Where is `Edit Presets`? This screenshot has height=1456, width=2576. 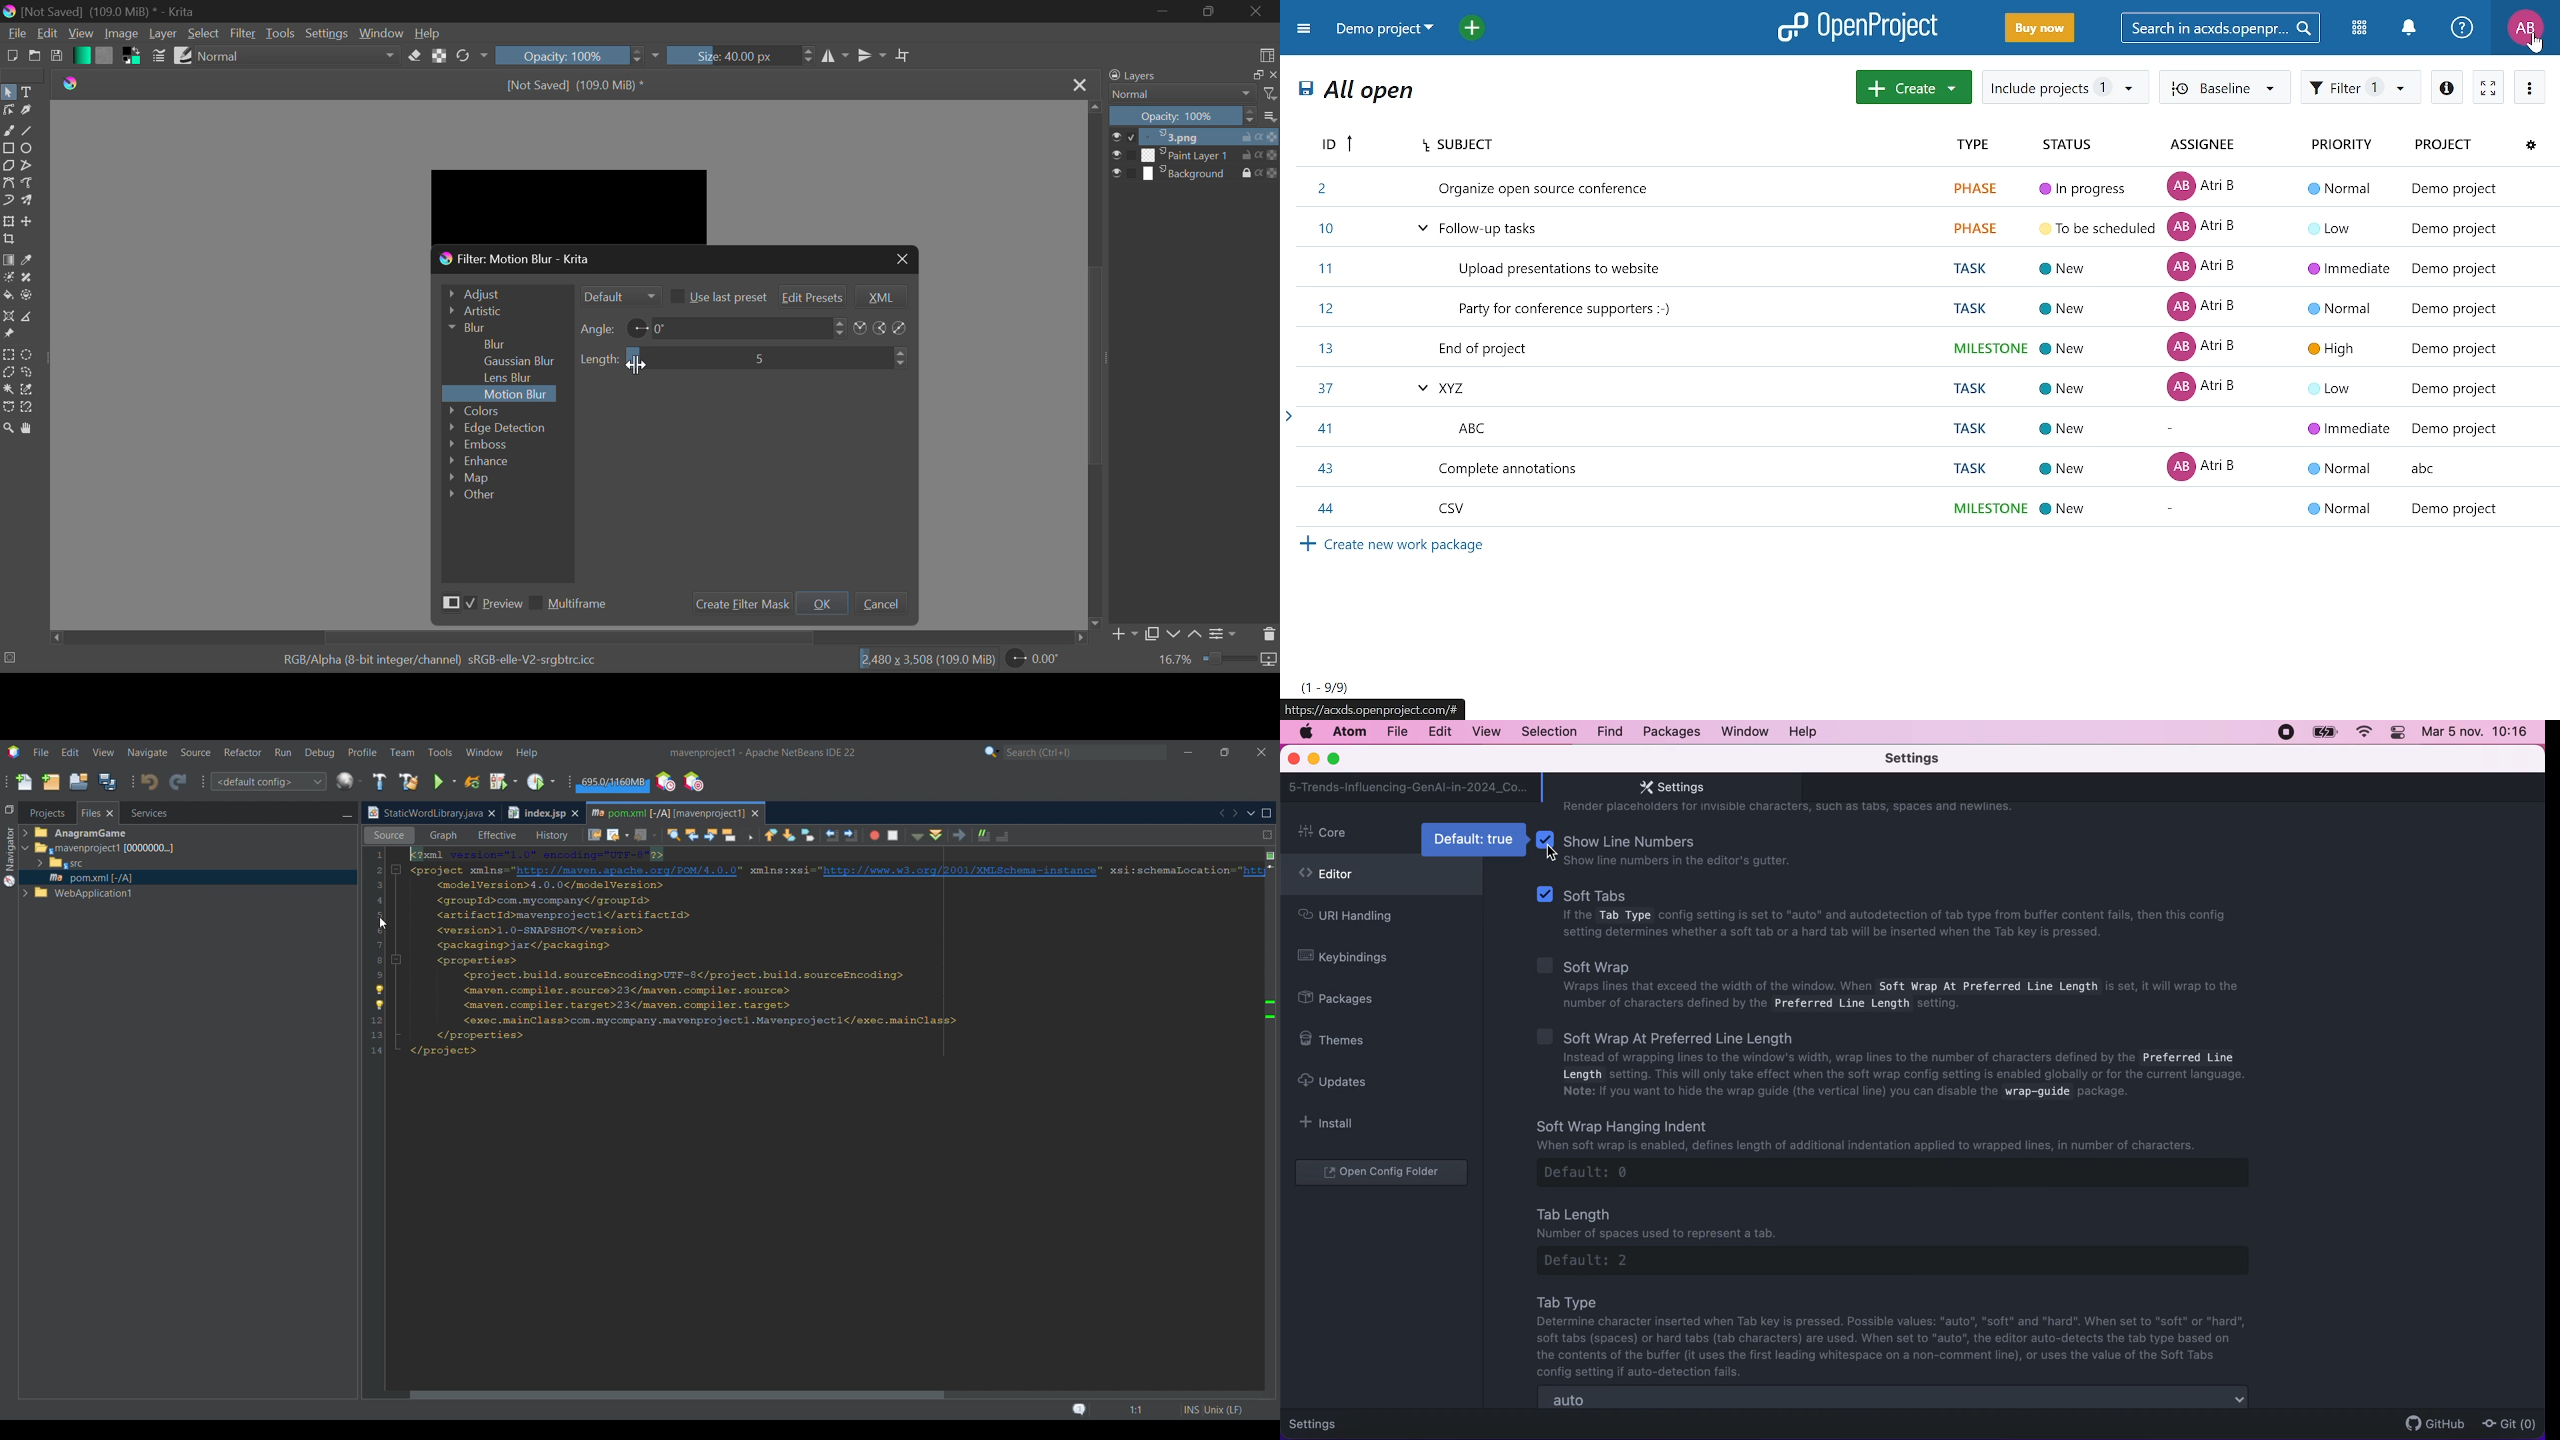 Edit Presets is located at coordinates (813, 295).